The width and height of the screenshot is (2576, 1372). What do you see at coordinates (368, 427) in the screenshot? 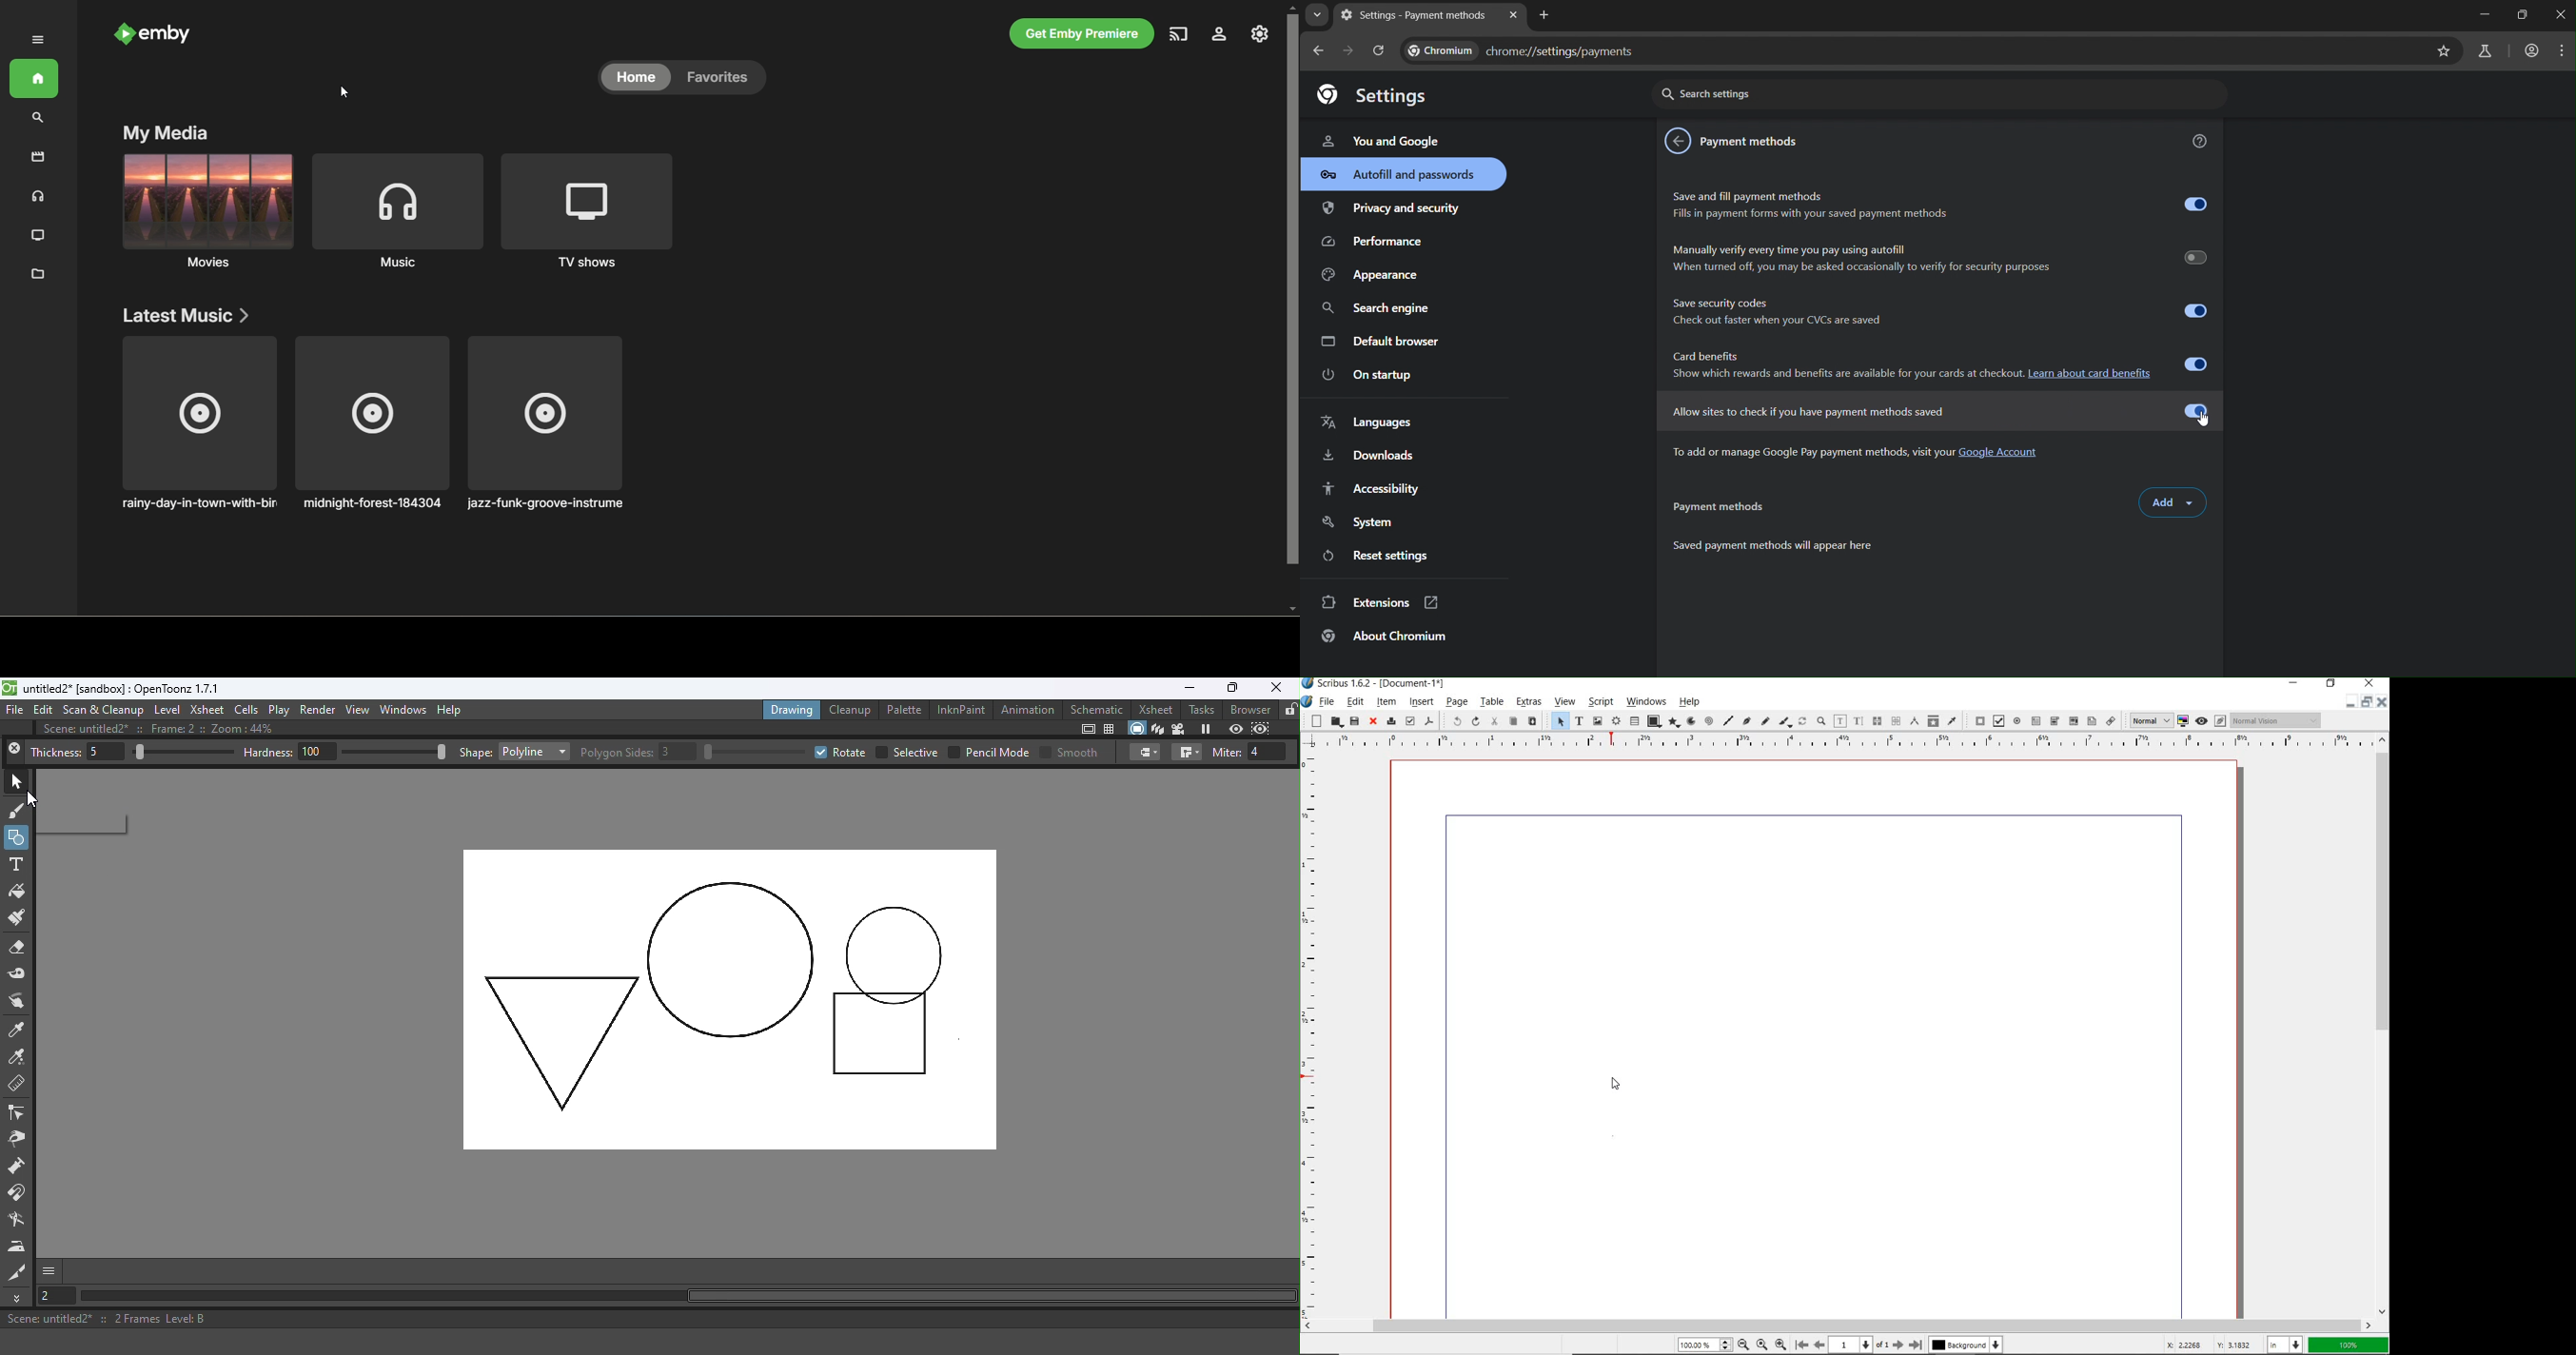
I see `) midnight-forest-184304` at bounding box center [368, 427].